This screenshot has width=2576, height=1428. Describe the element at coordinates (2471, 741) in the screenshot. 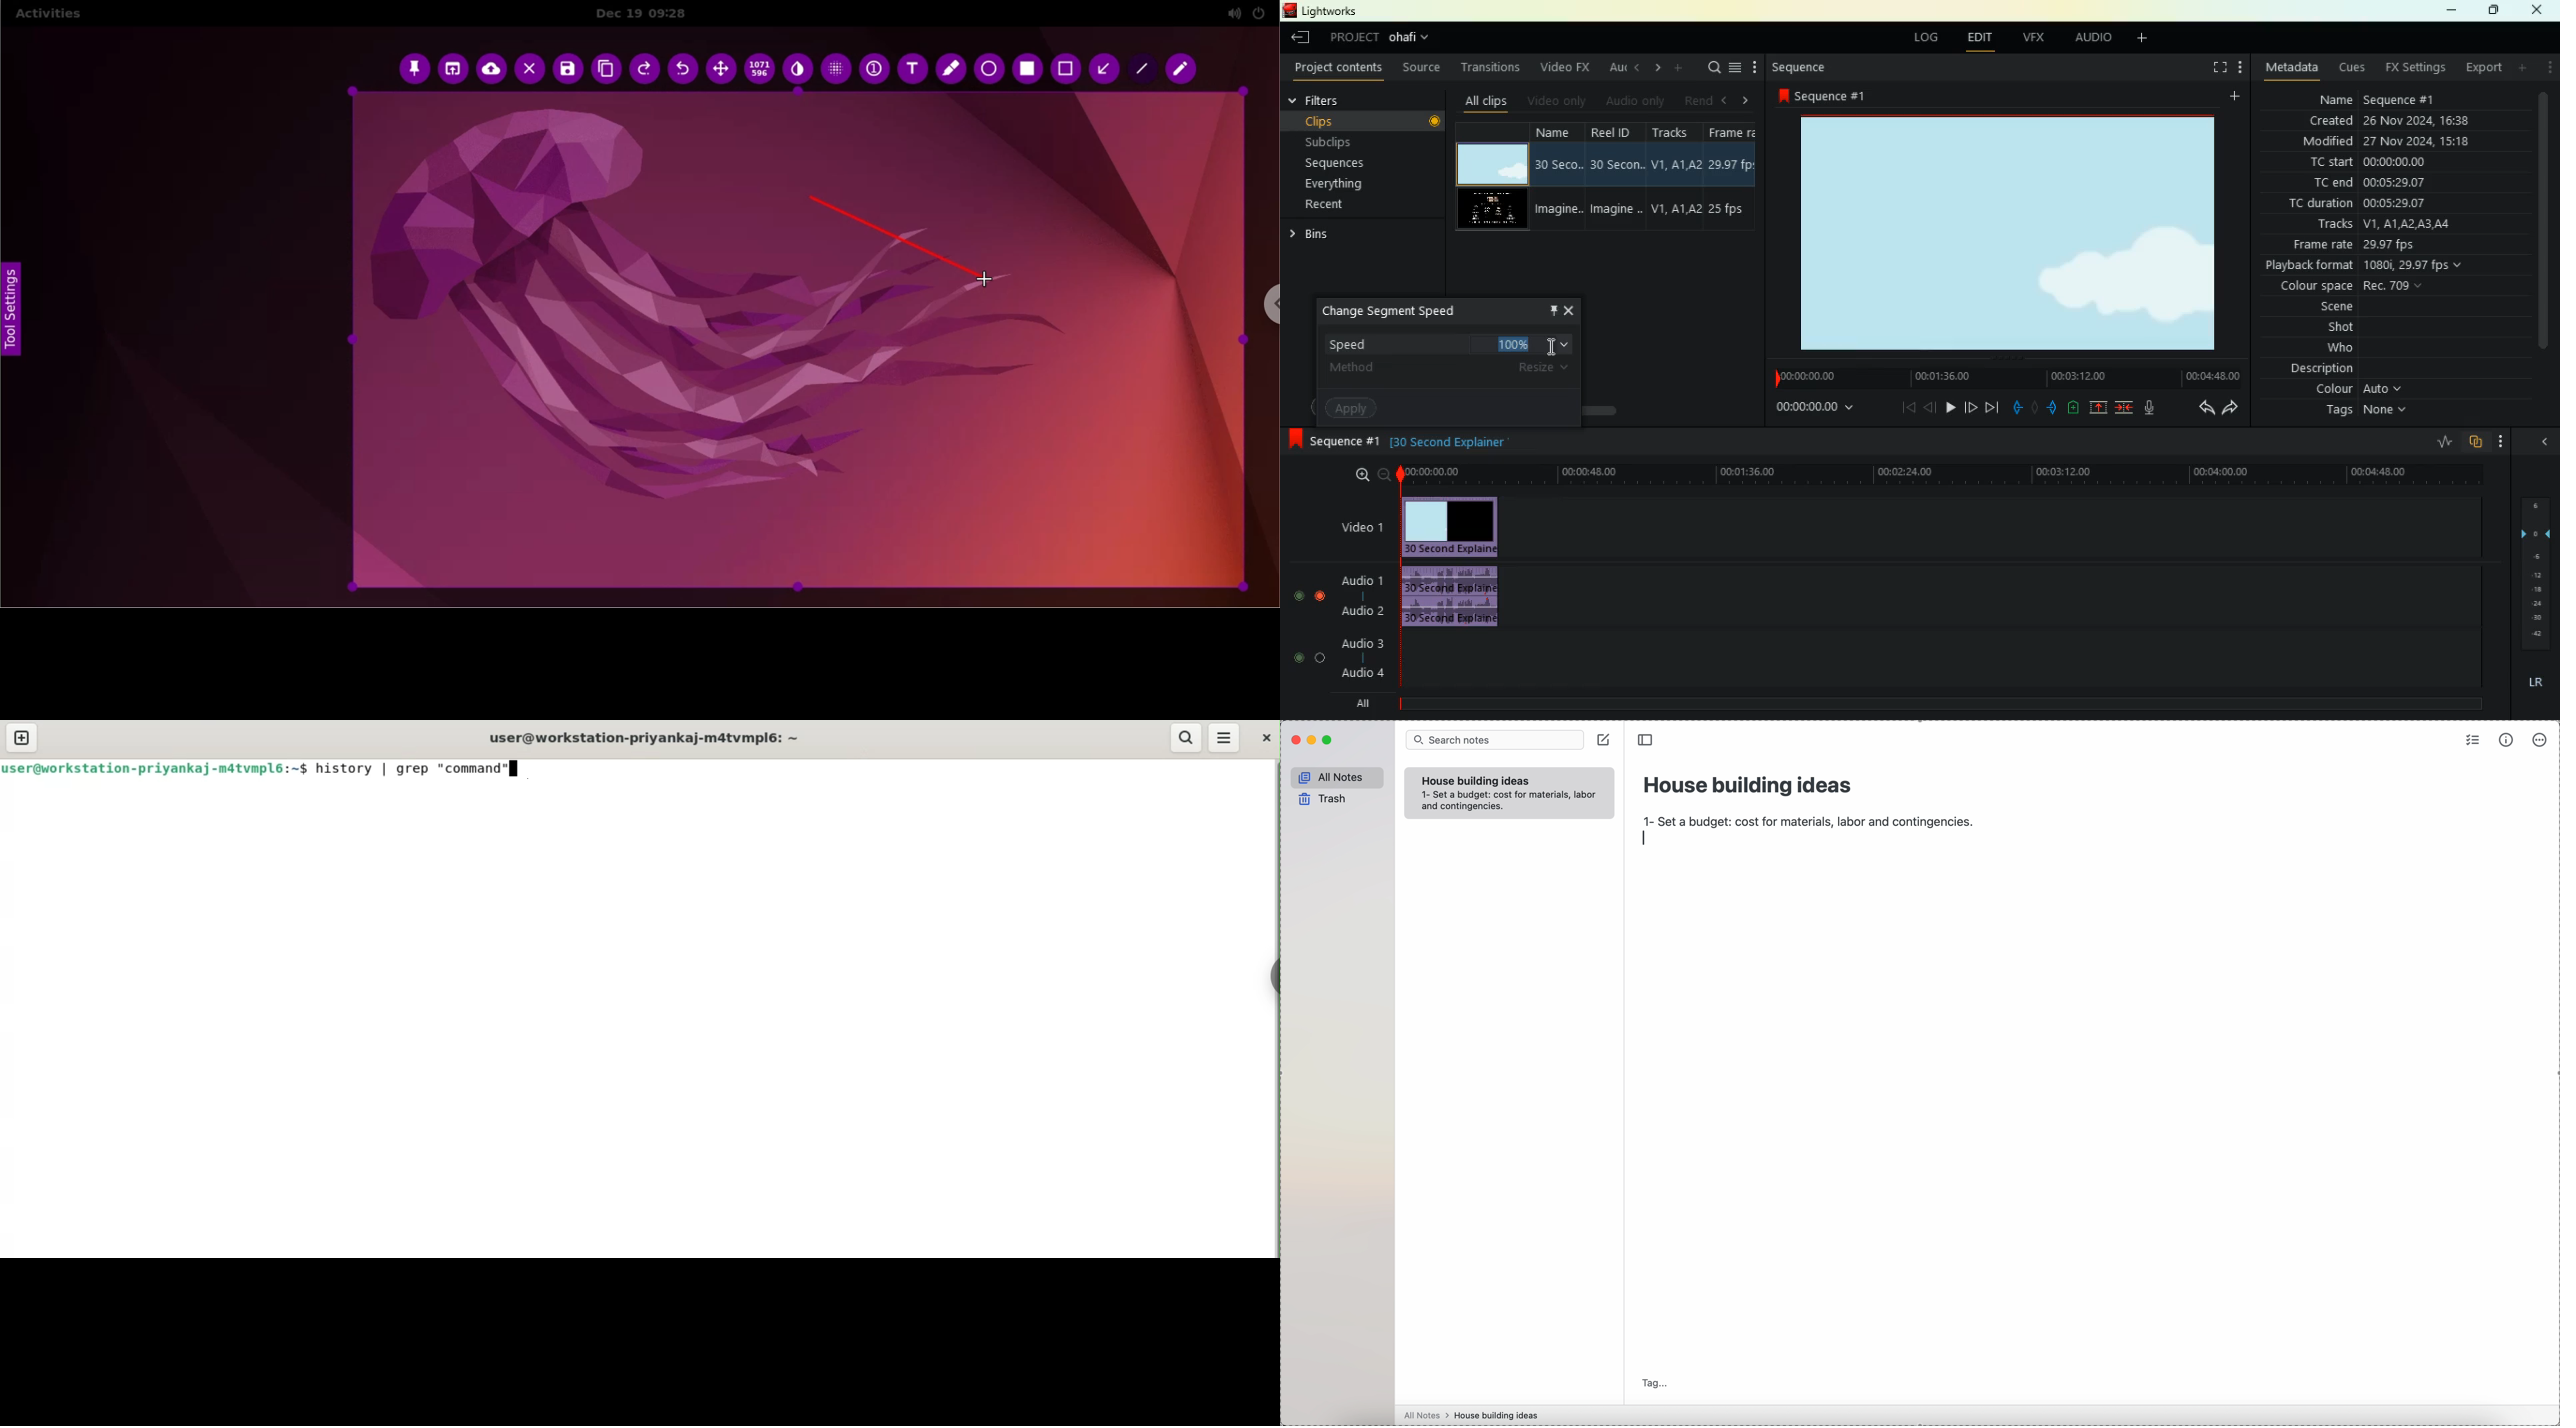

I see `check list` at that location.